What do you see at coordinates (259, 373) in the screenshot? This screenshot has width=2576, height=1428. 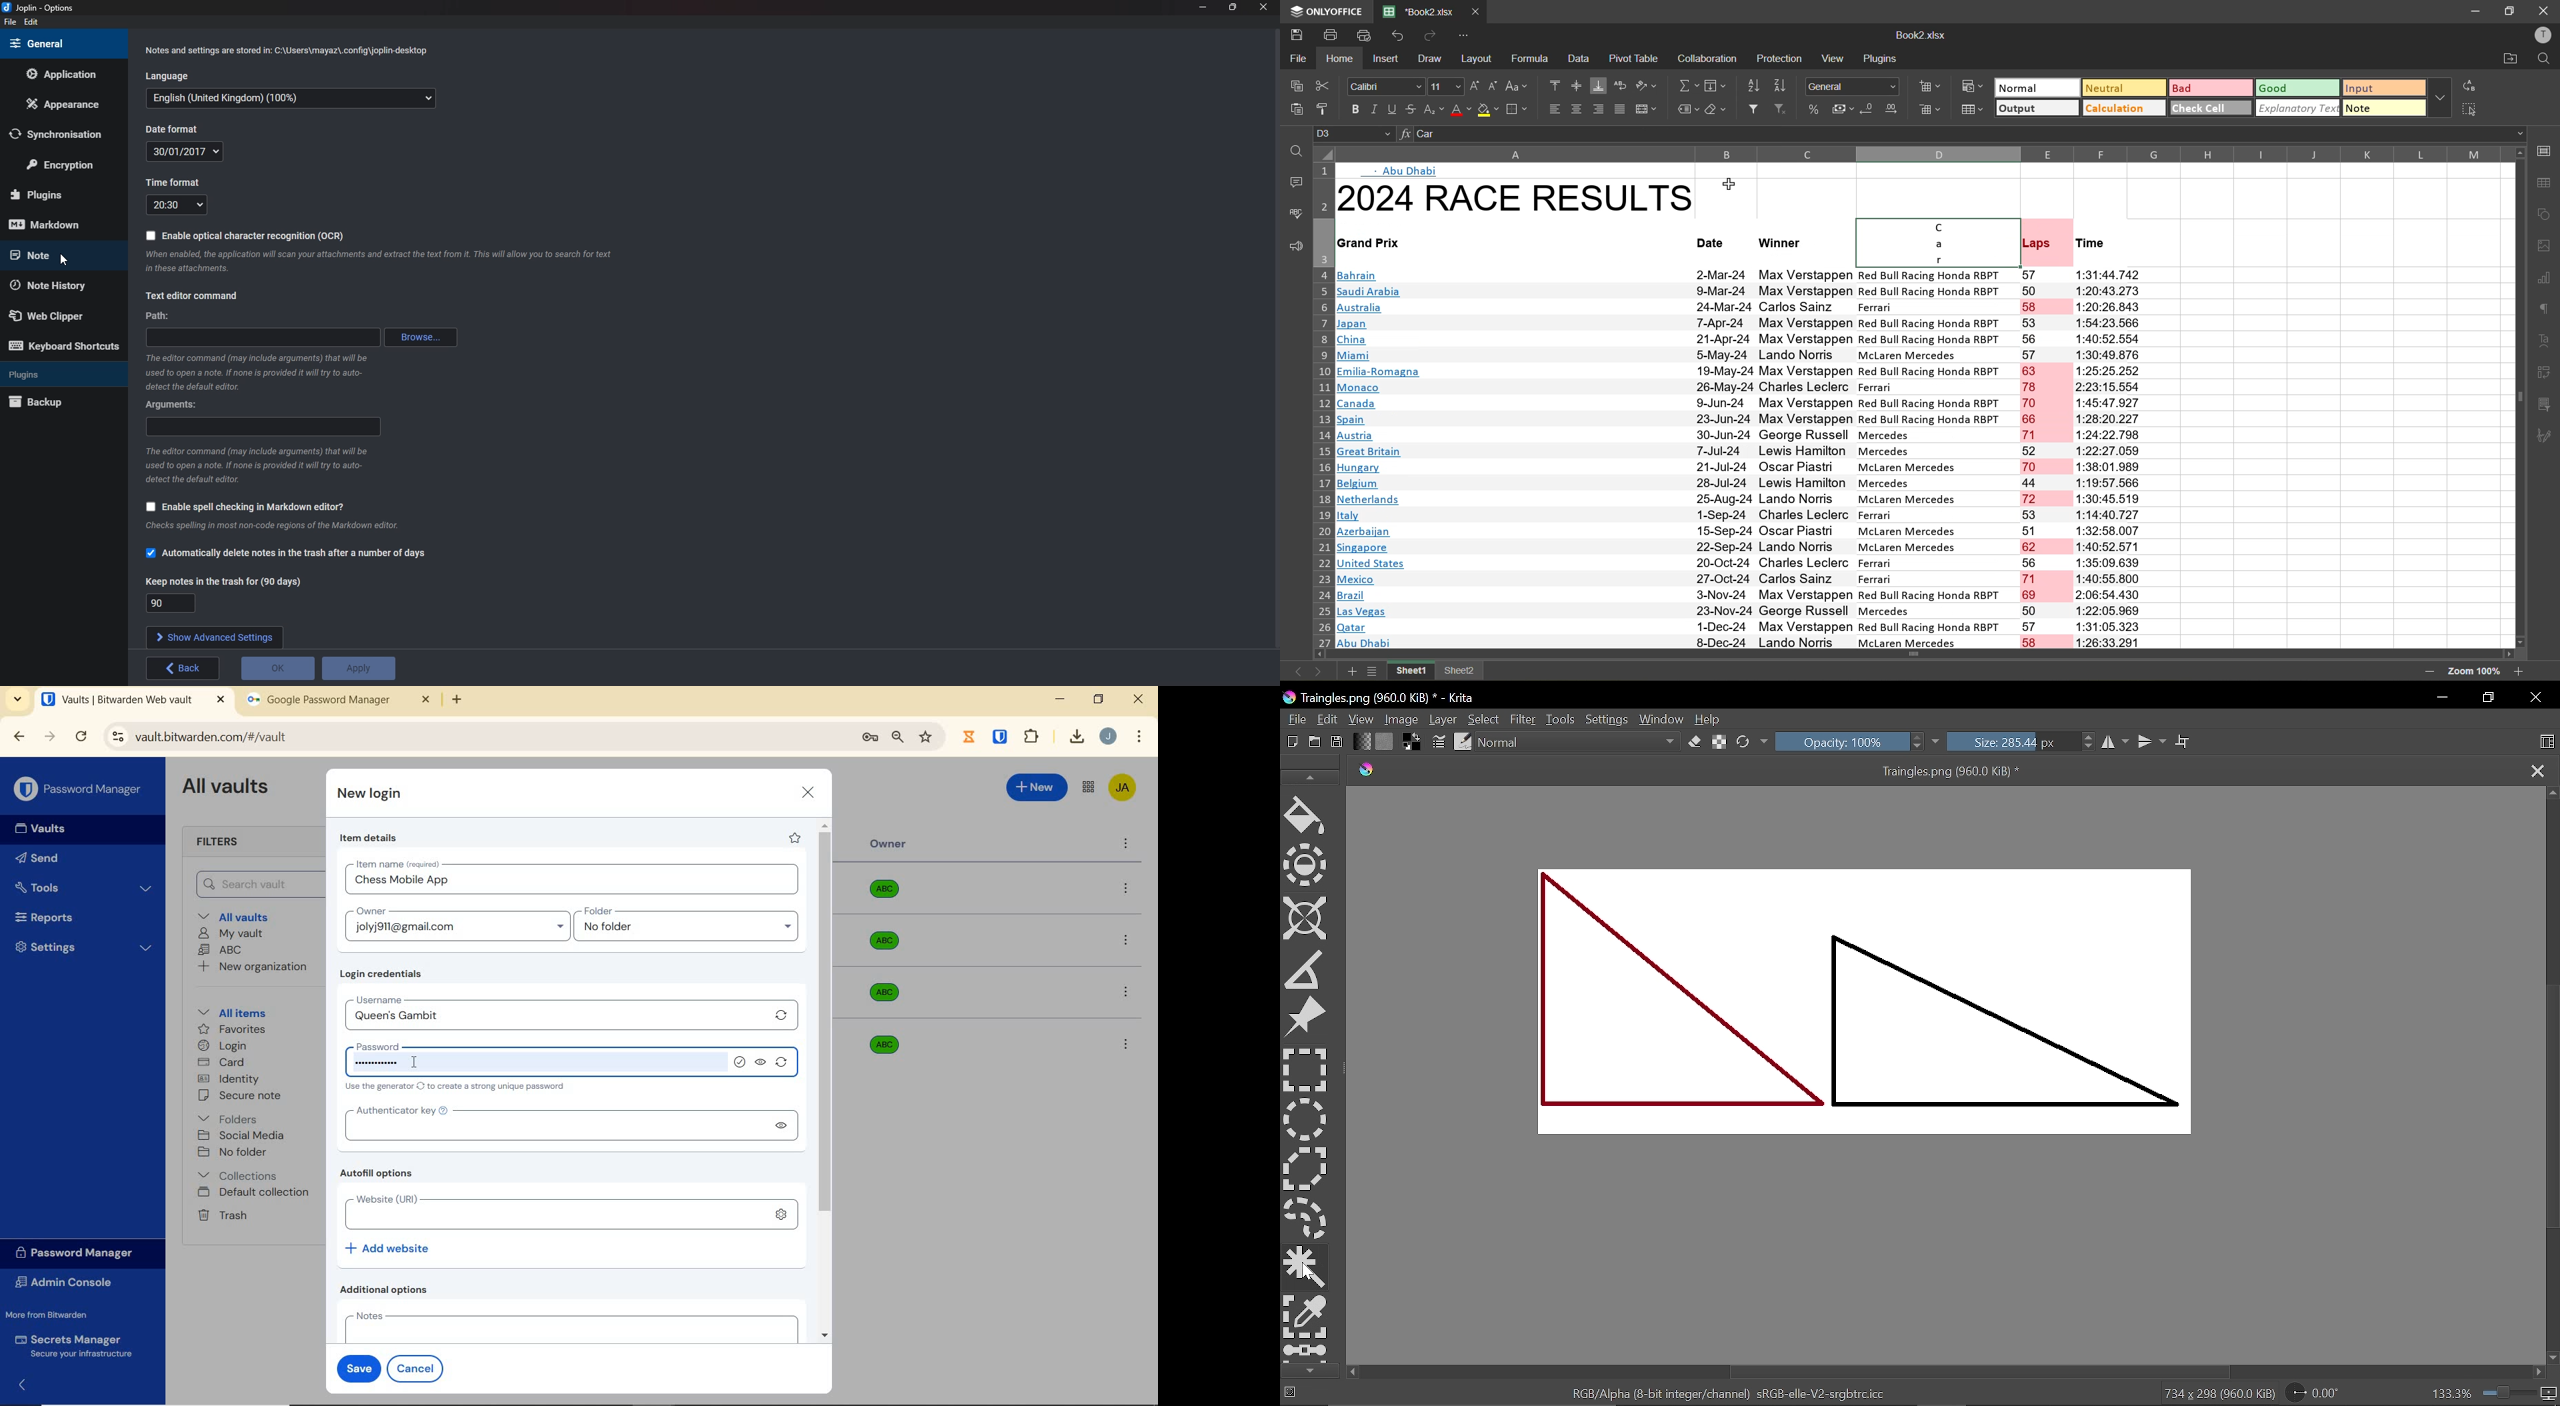 I see `Info` at bounding box center [259, 373].